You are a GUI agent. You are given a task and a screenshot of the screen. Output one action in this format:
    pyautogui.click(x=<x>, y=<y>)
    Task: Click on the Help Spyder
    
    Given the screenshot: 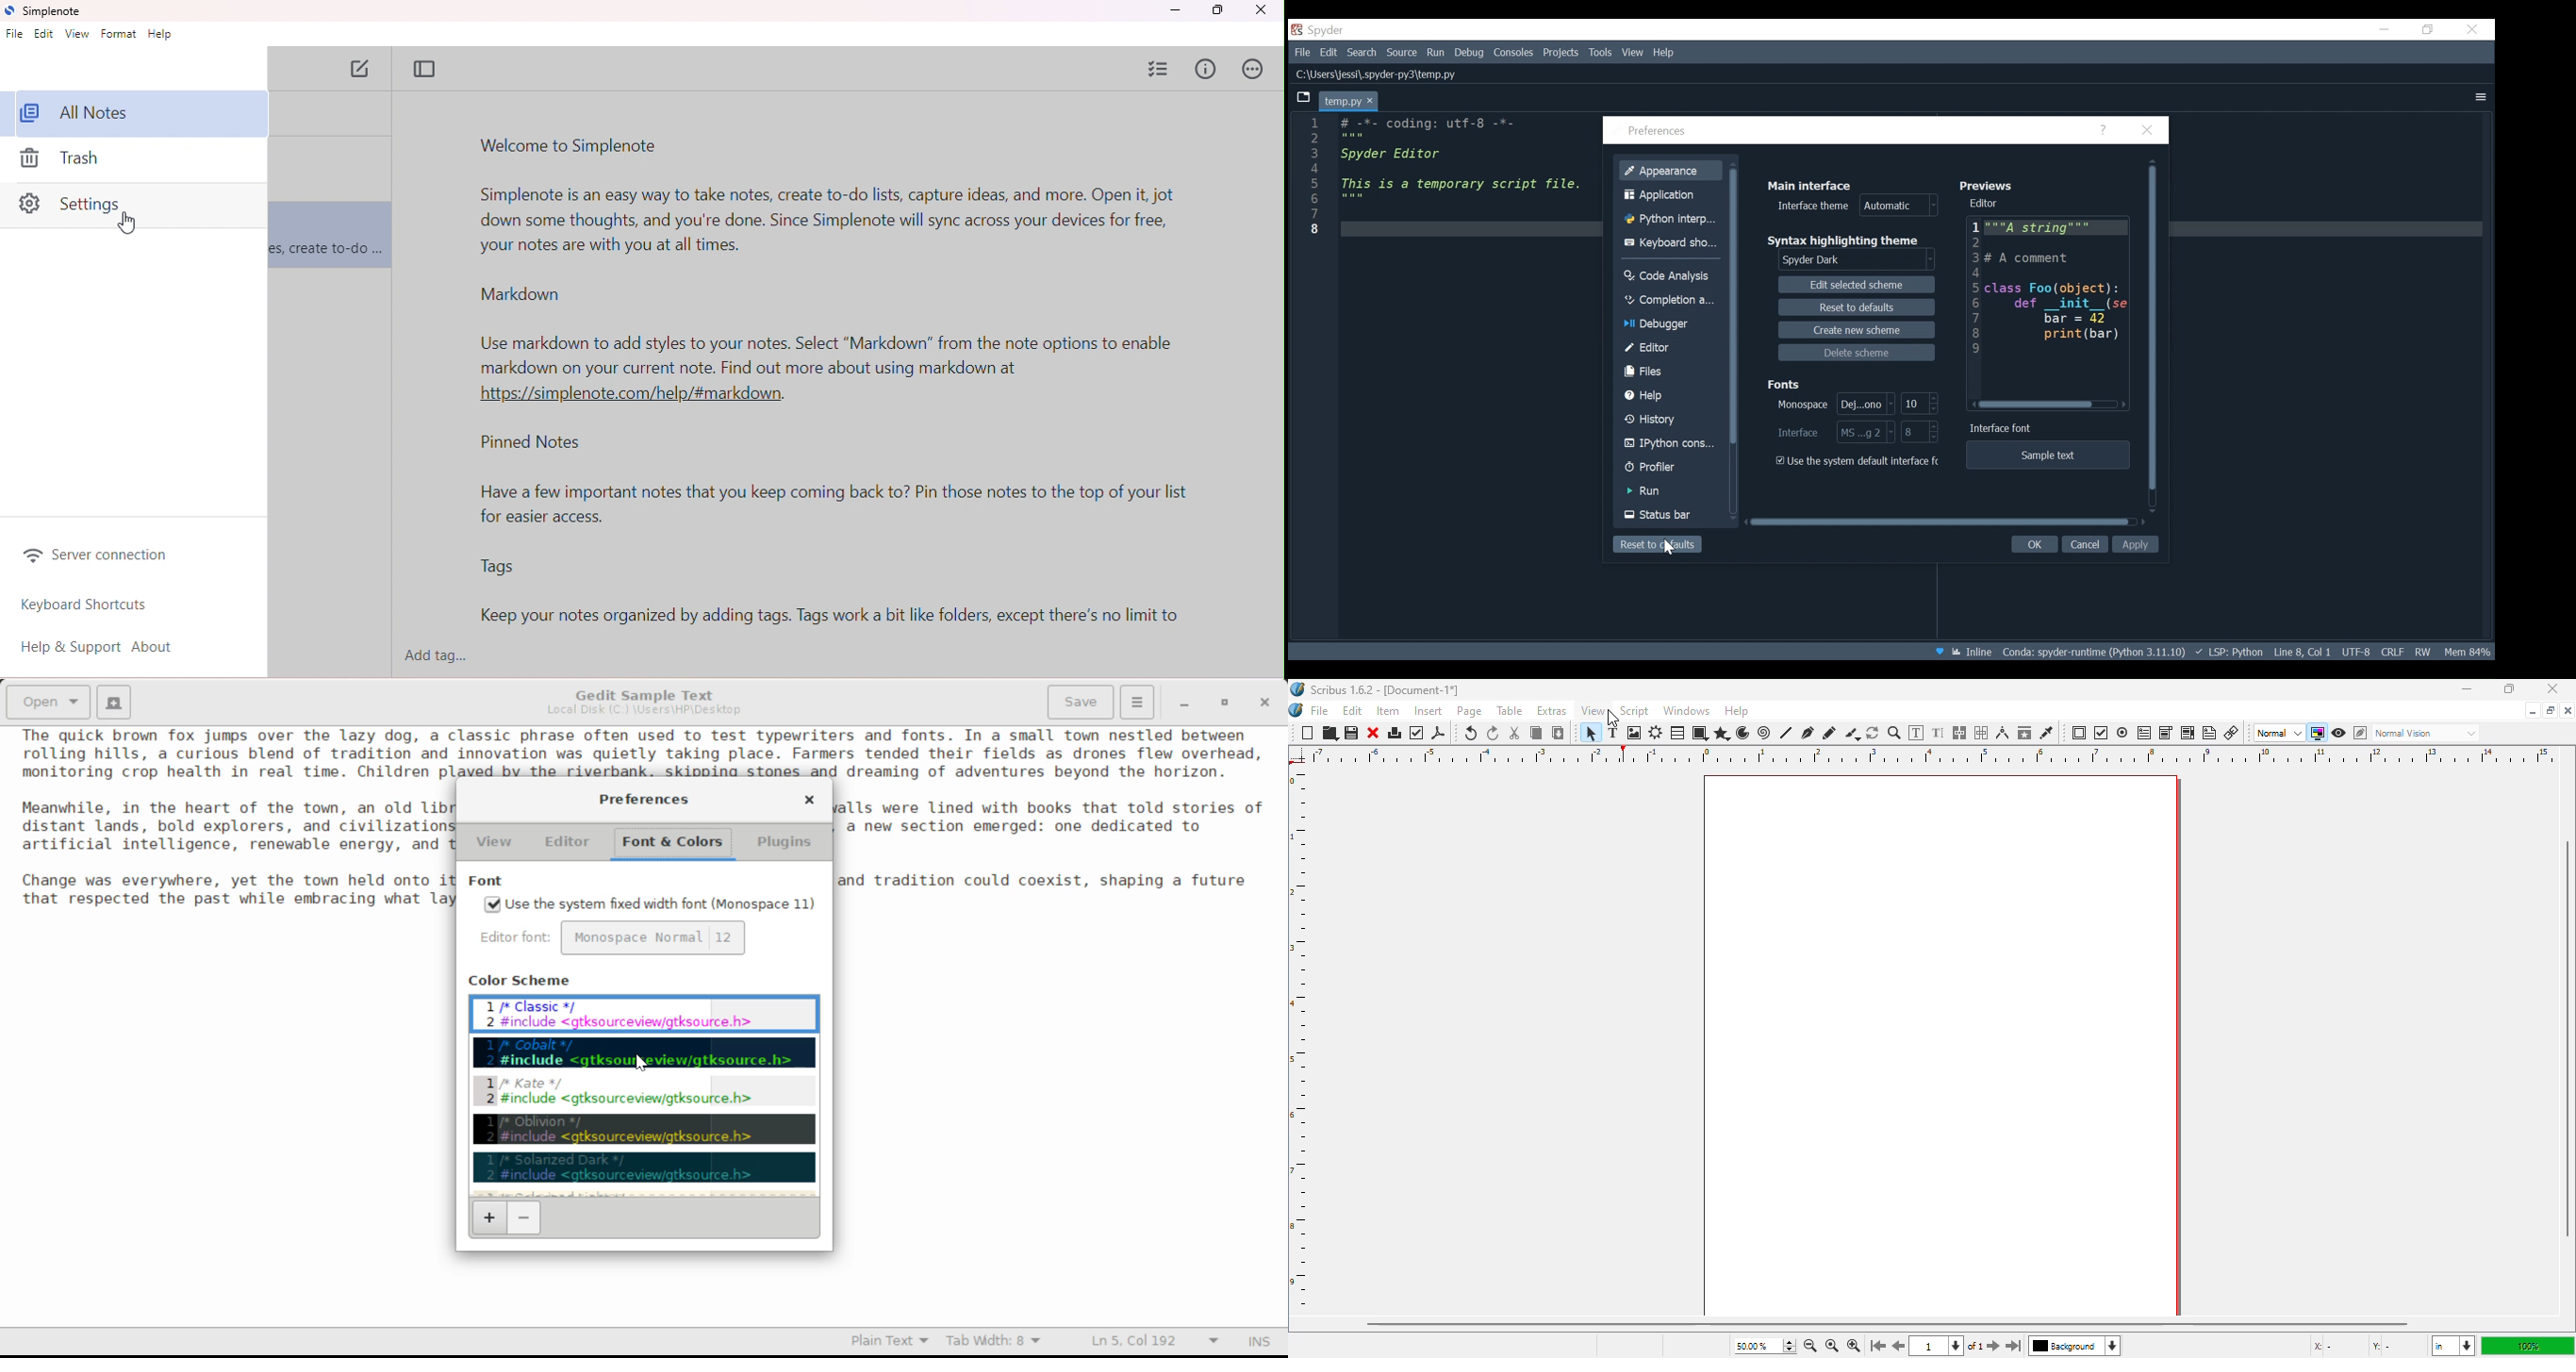 What is the action you would take?
    pyautogui.click(x=1939, y=653)
    